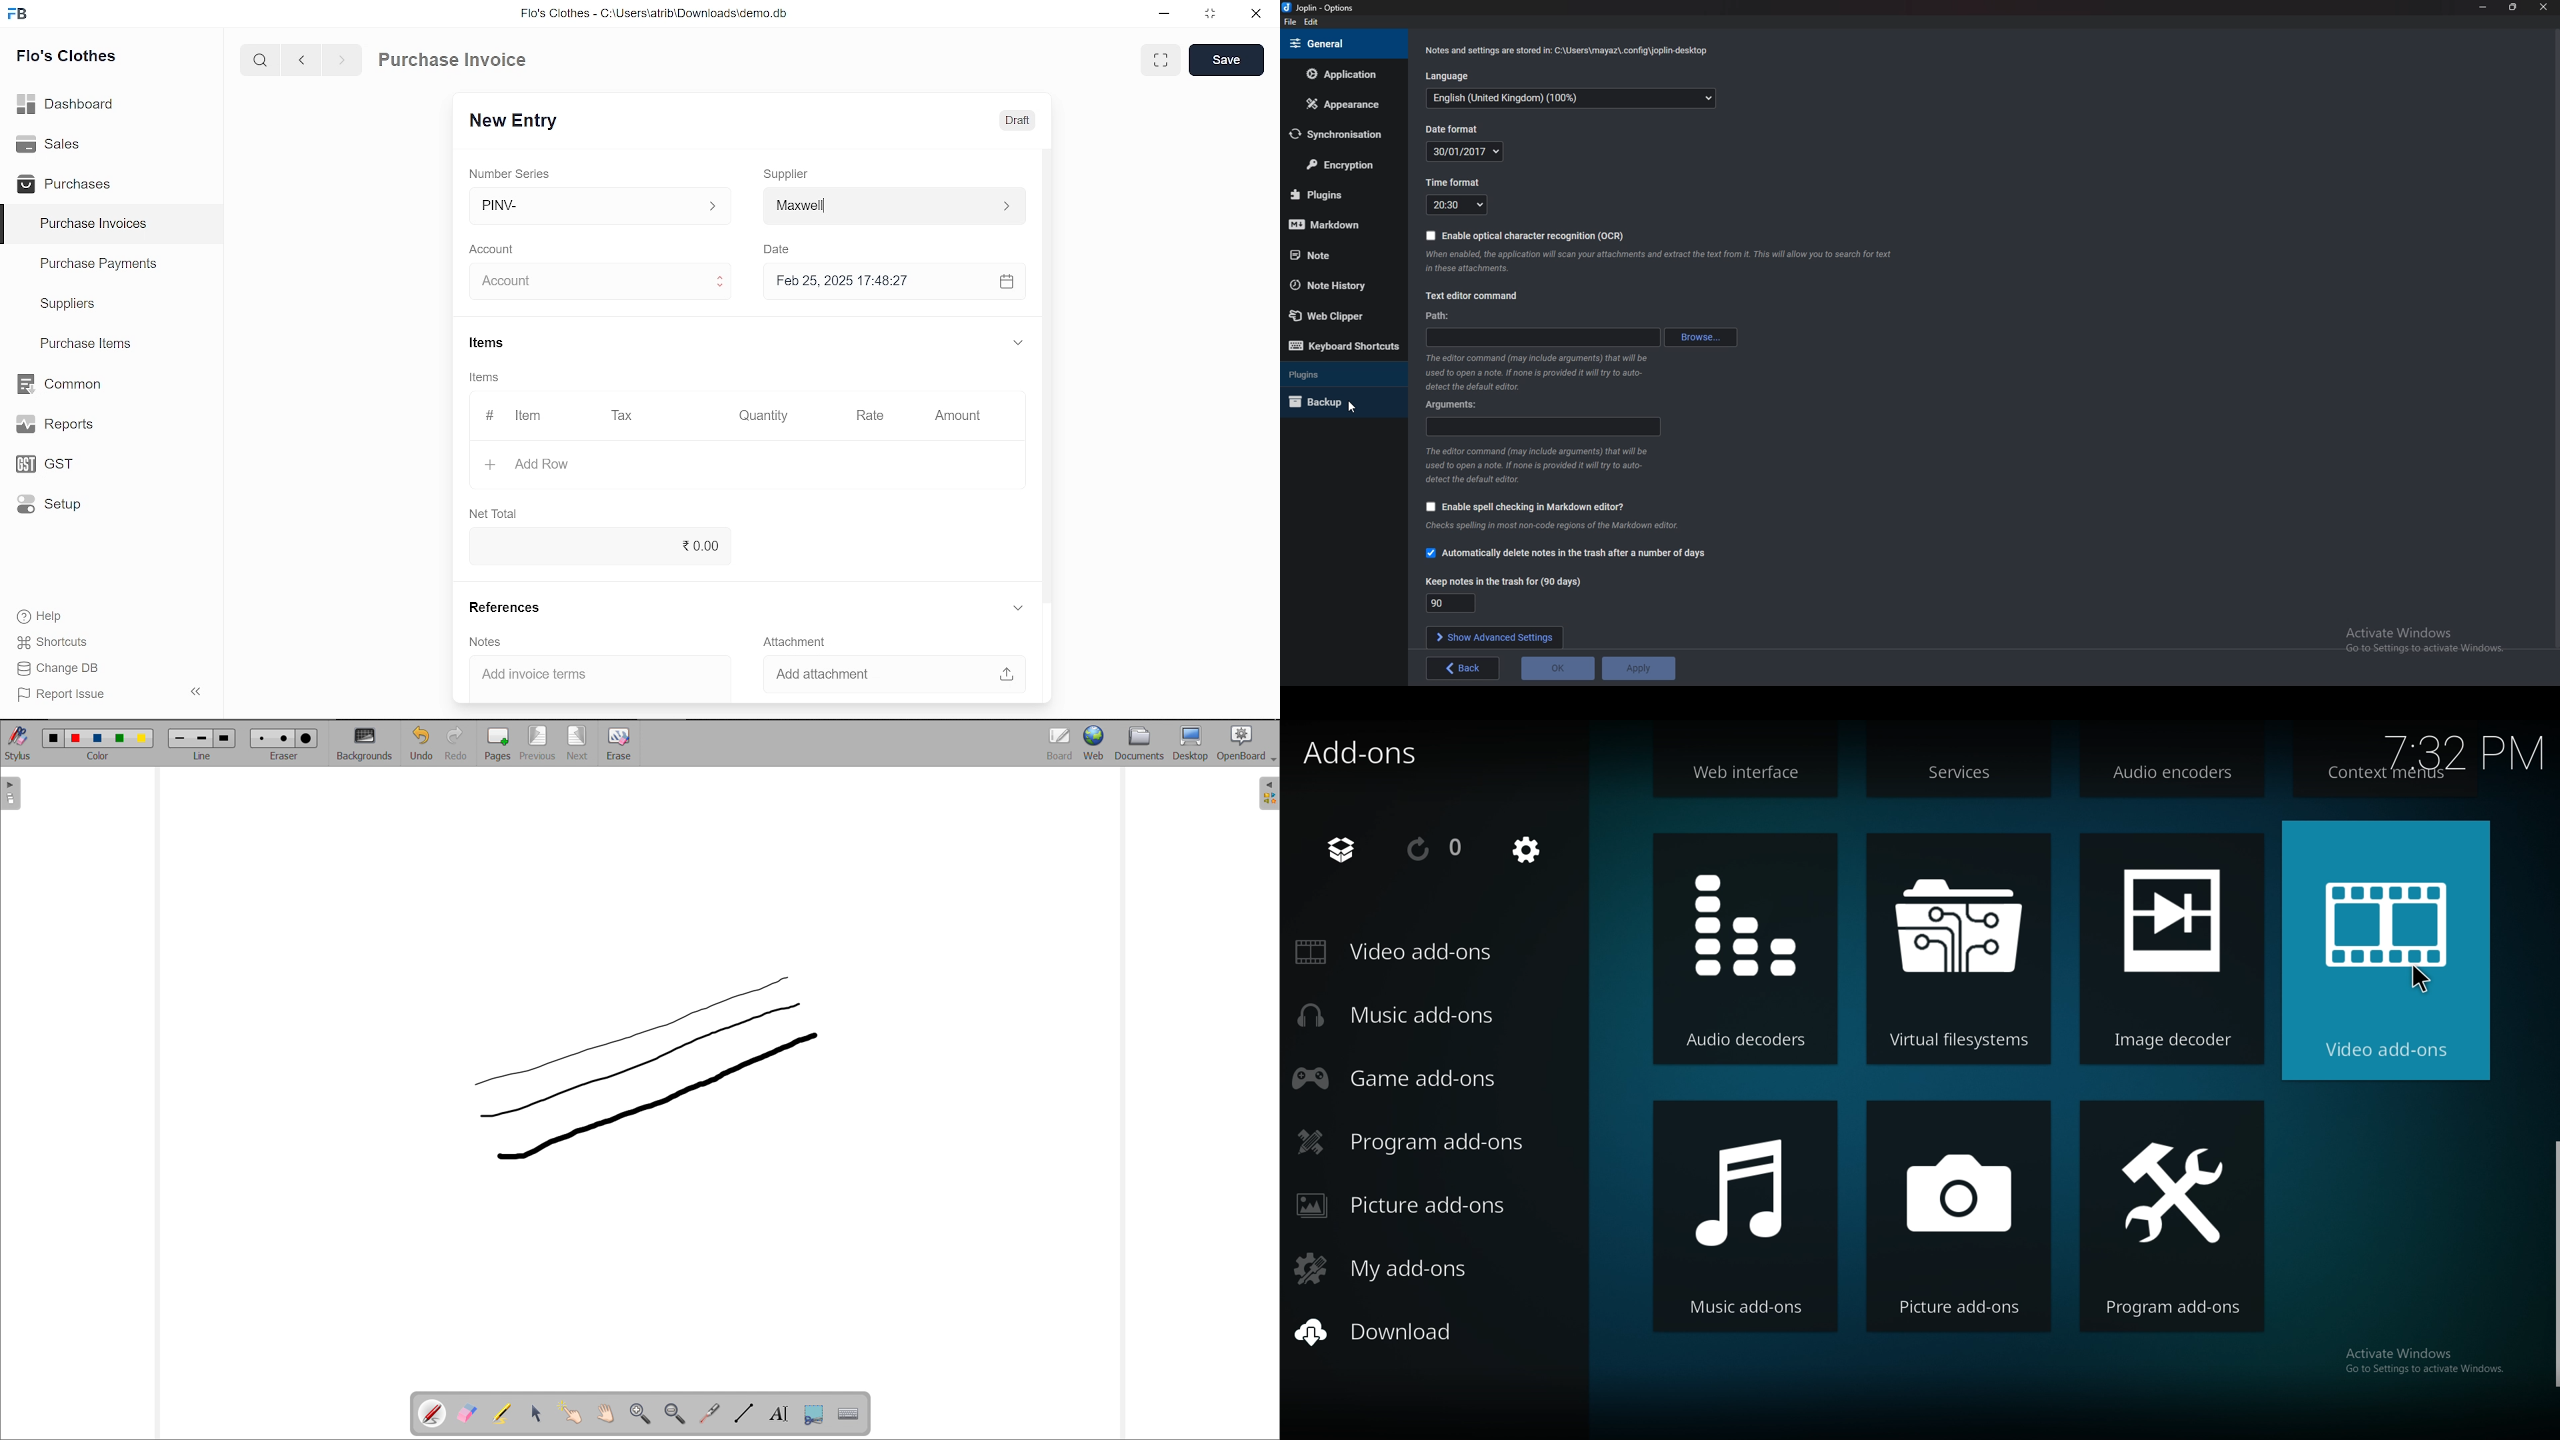 Image resolution: width=2576 pixels, height=1456 pixels. Describe the element at coordinates (1015, 340) in the screenshot. I see `expand` at that location.